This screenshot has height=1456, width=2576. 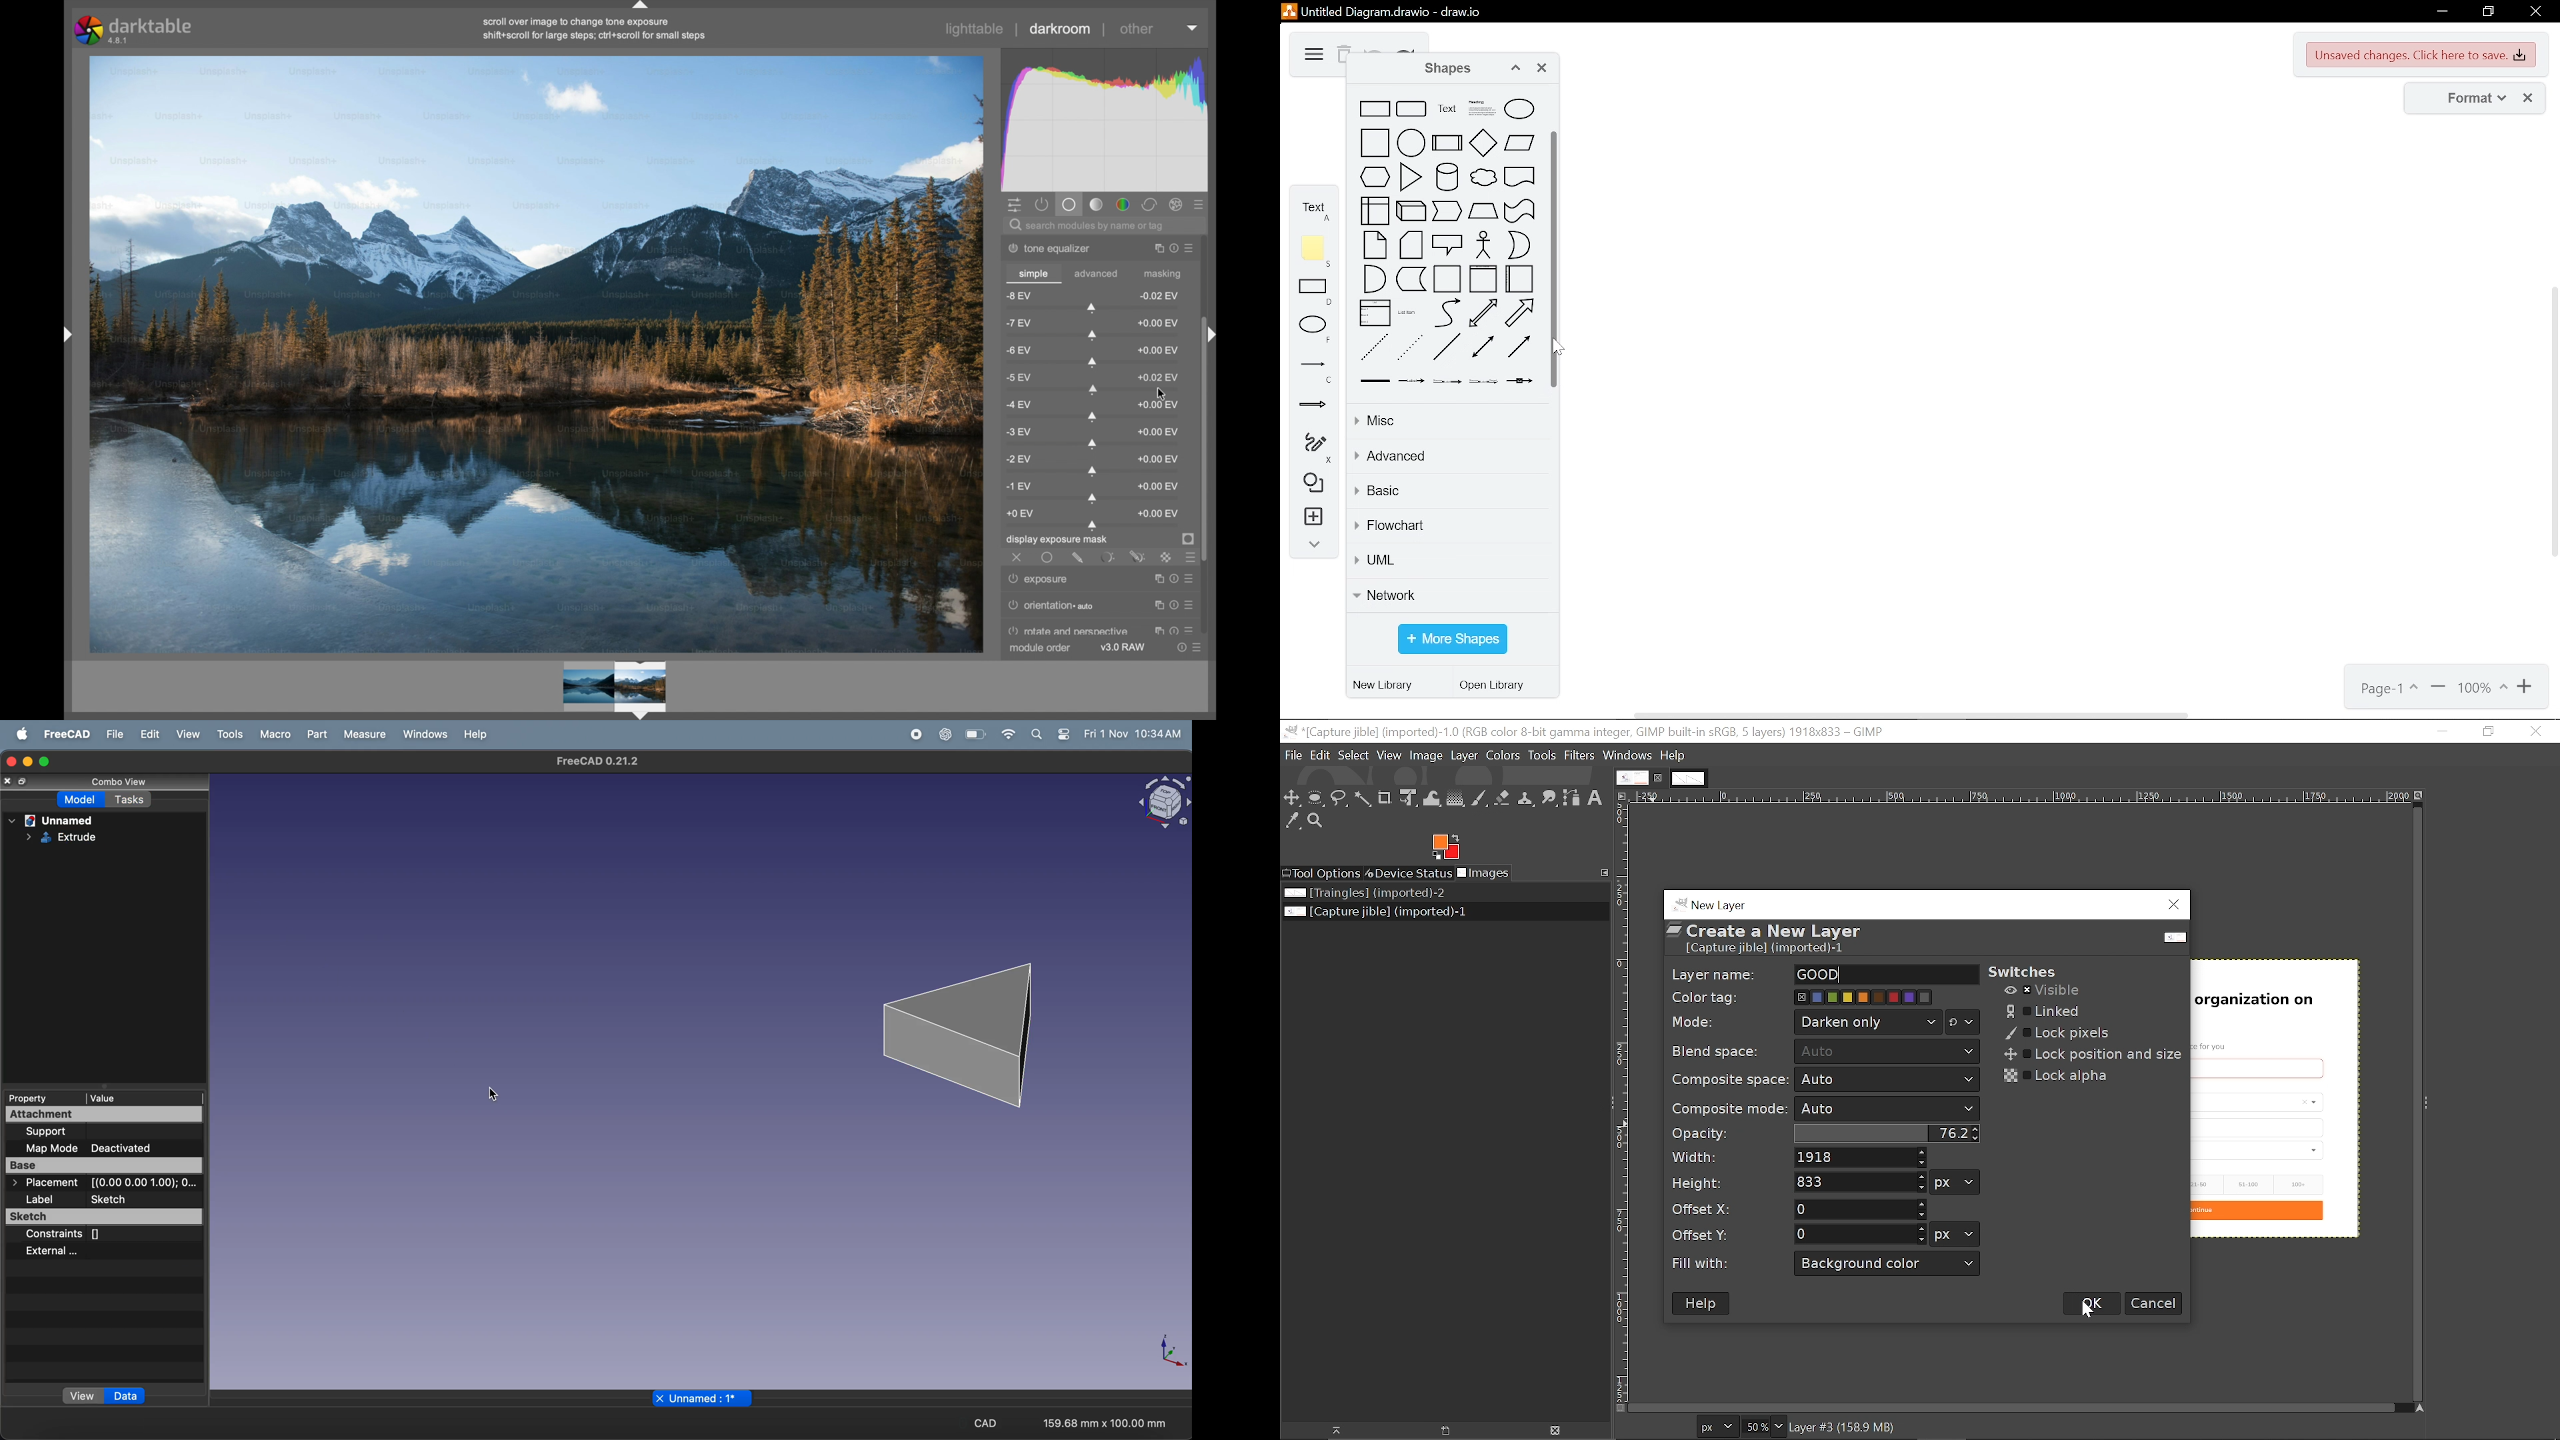 I want to click on list item, so click(x=1407, y=313).